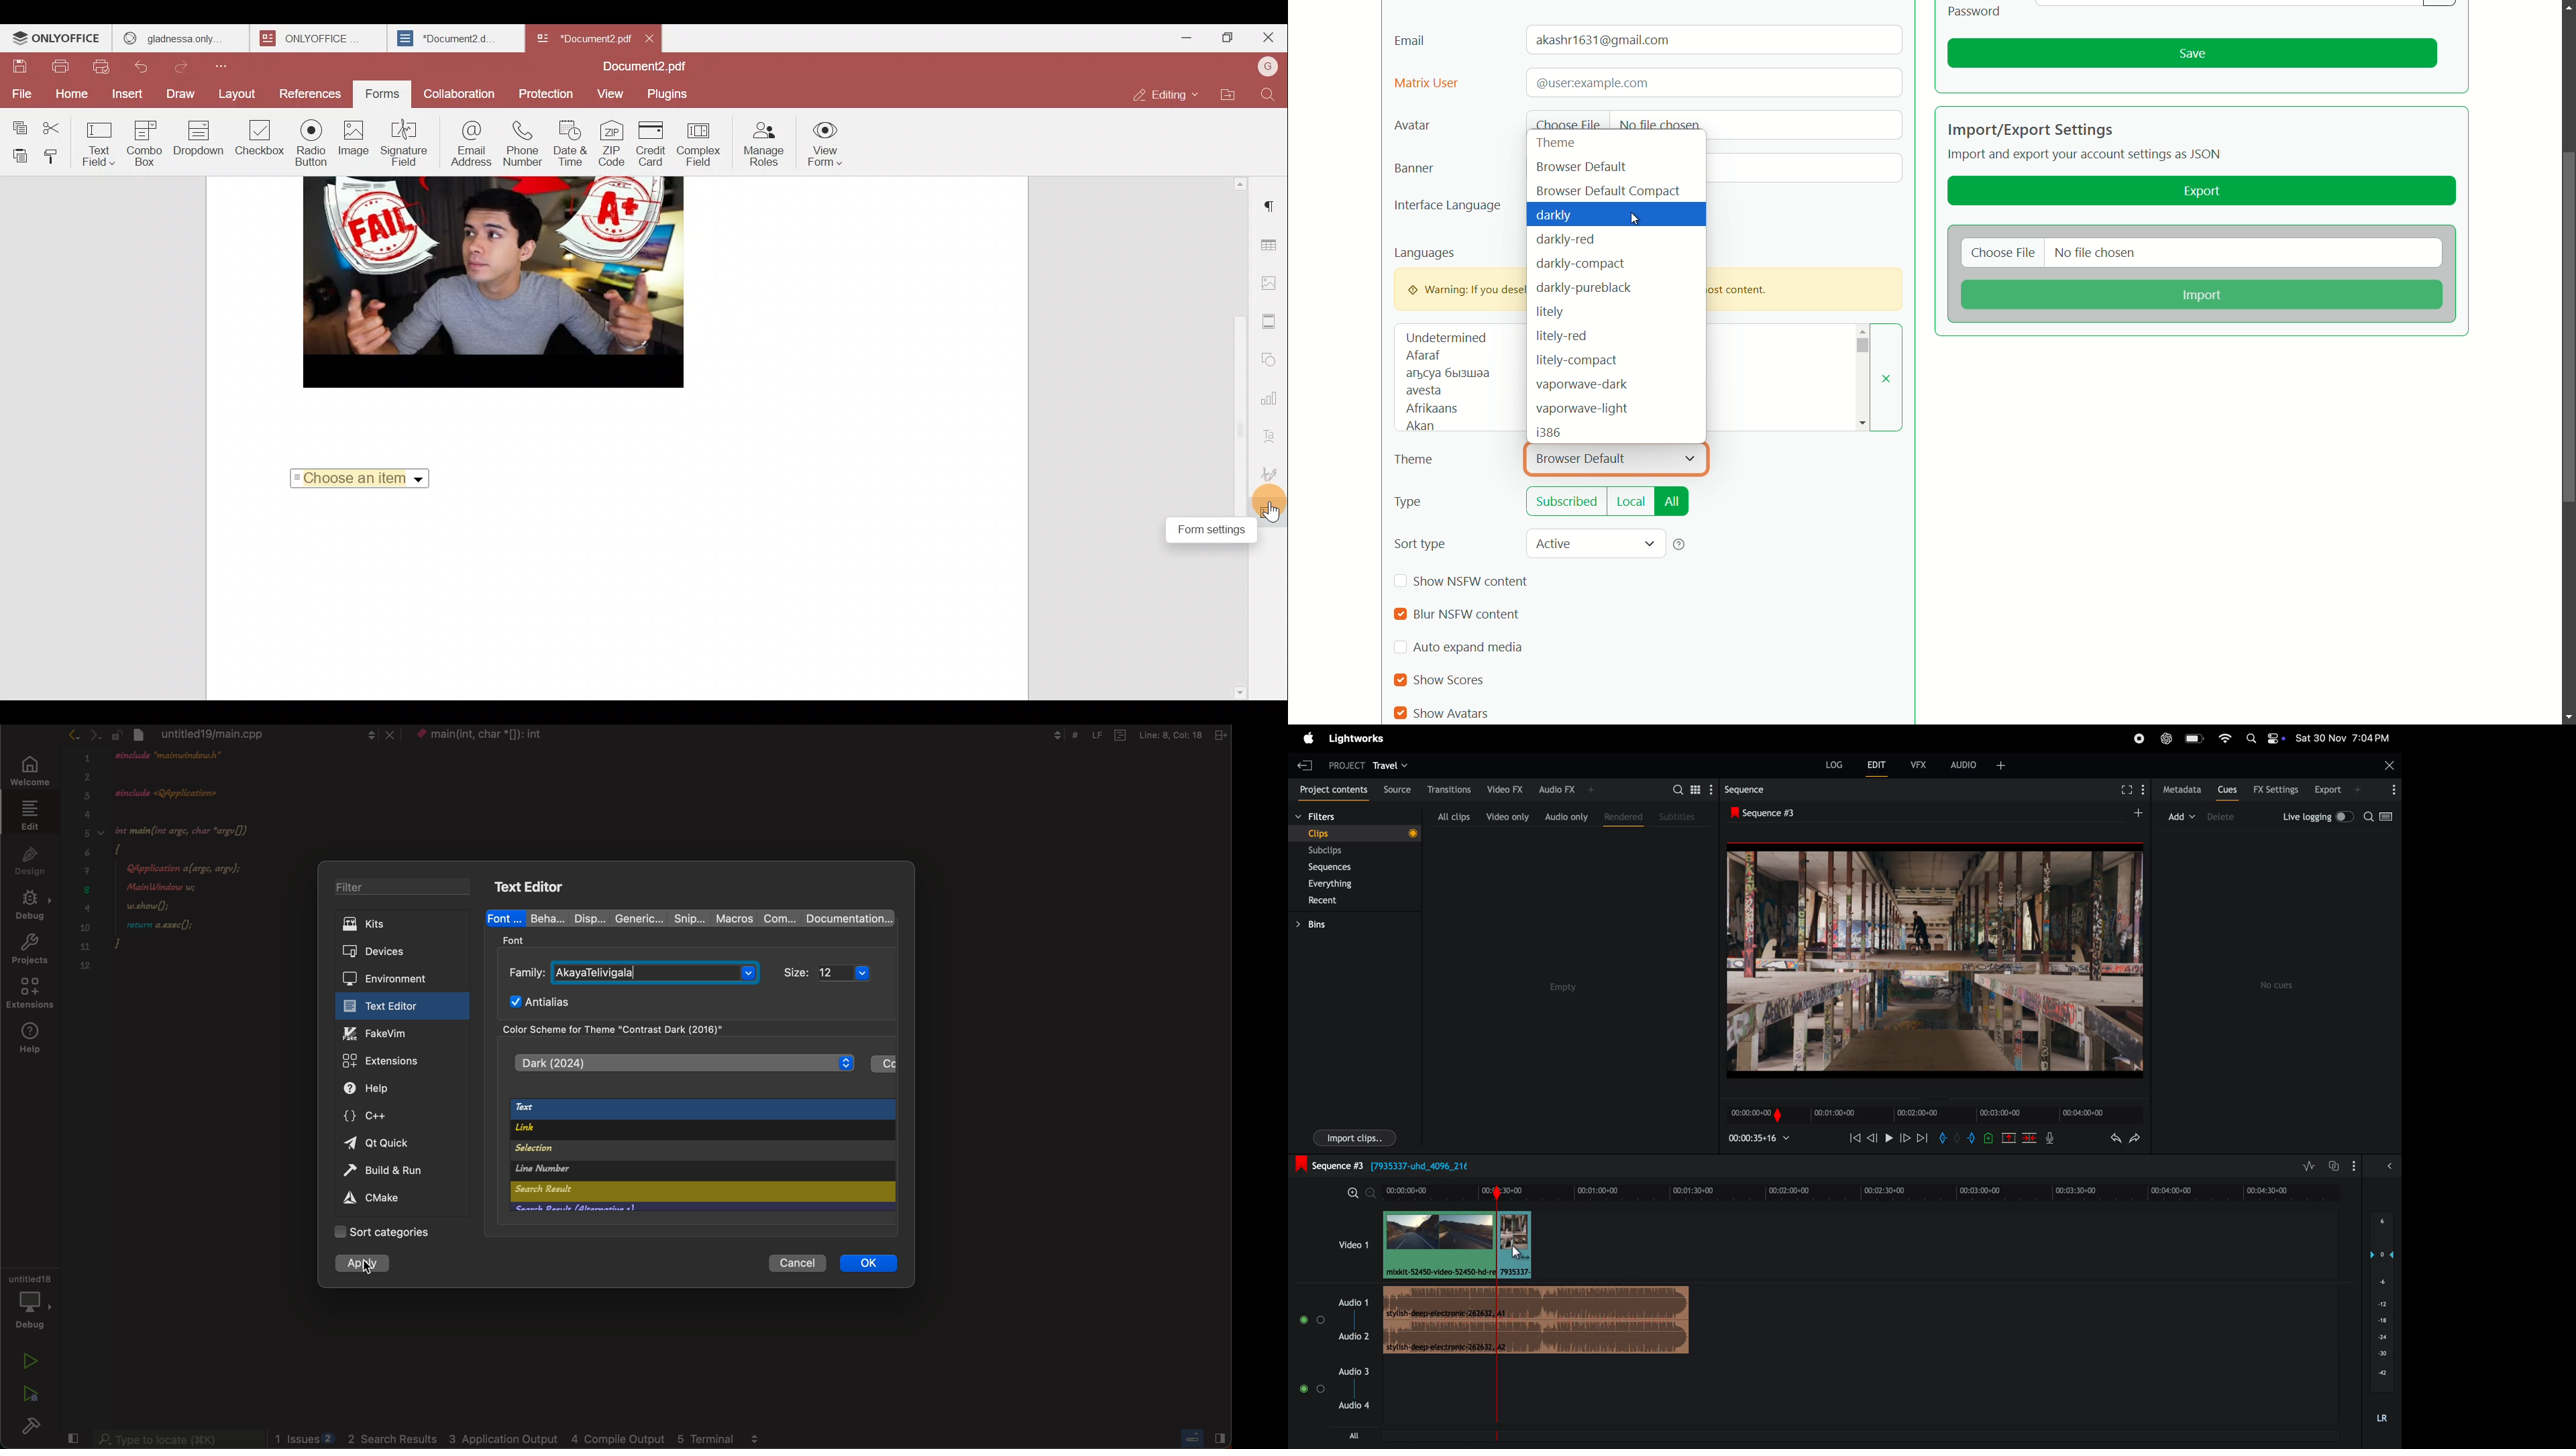 The image size is (2576, 1456). I want to click on Combo box, so click(150, 143).